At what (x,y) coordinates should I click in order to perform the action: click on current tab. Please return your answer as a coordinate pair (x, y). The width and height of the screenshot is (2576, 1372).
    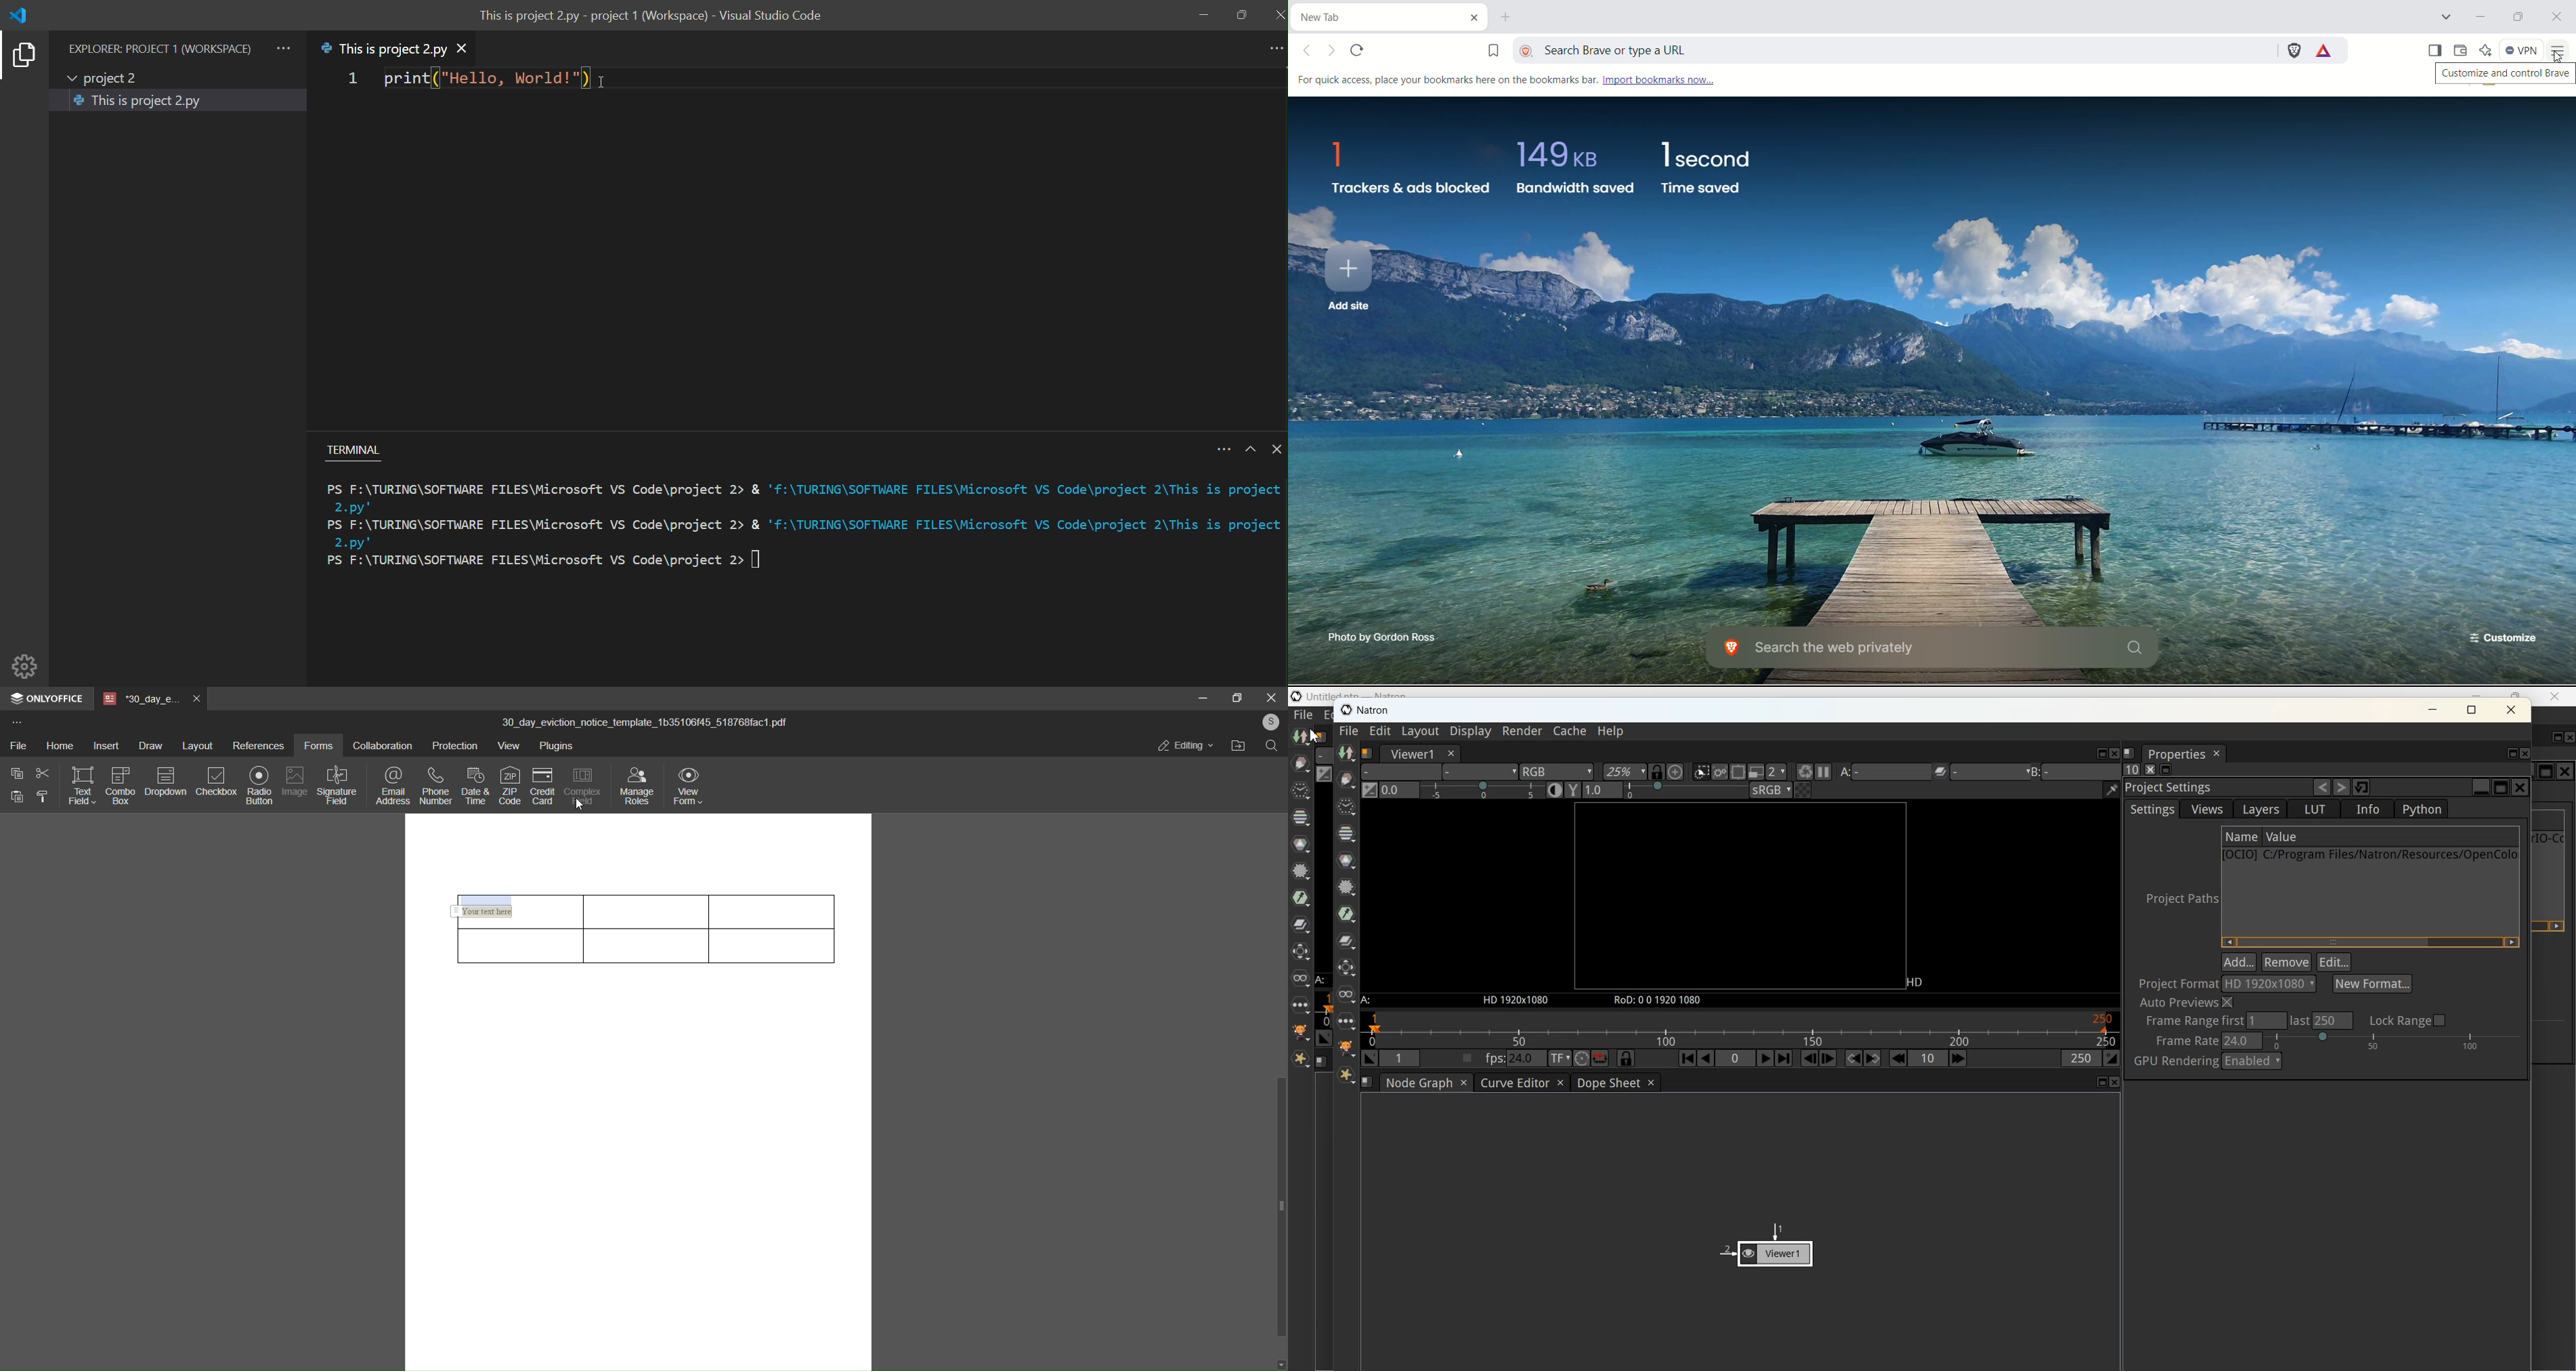
    Looking at the image, I should click on (1371, 17).